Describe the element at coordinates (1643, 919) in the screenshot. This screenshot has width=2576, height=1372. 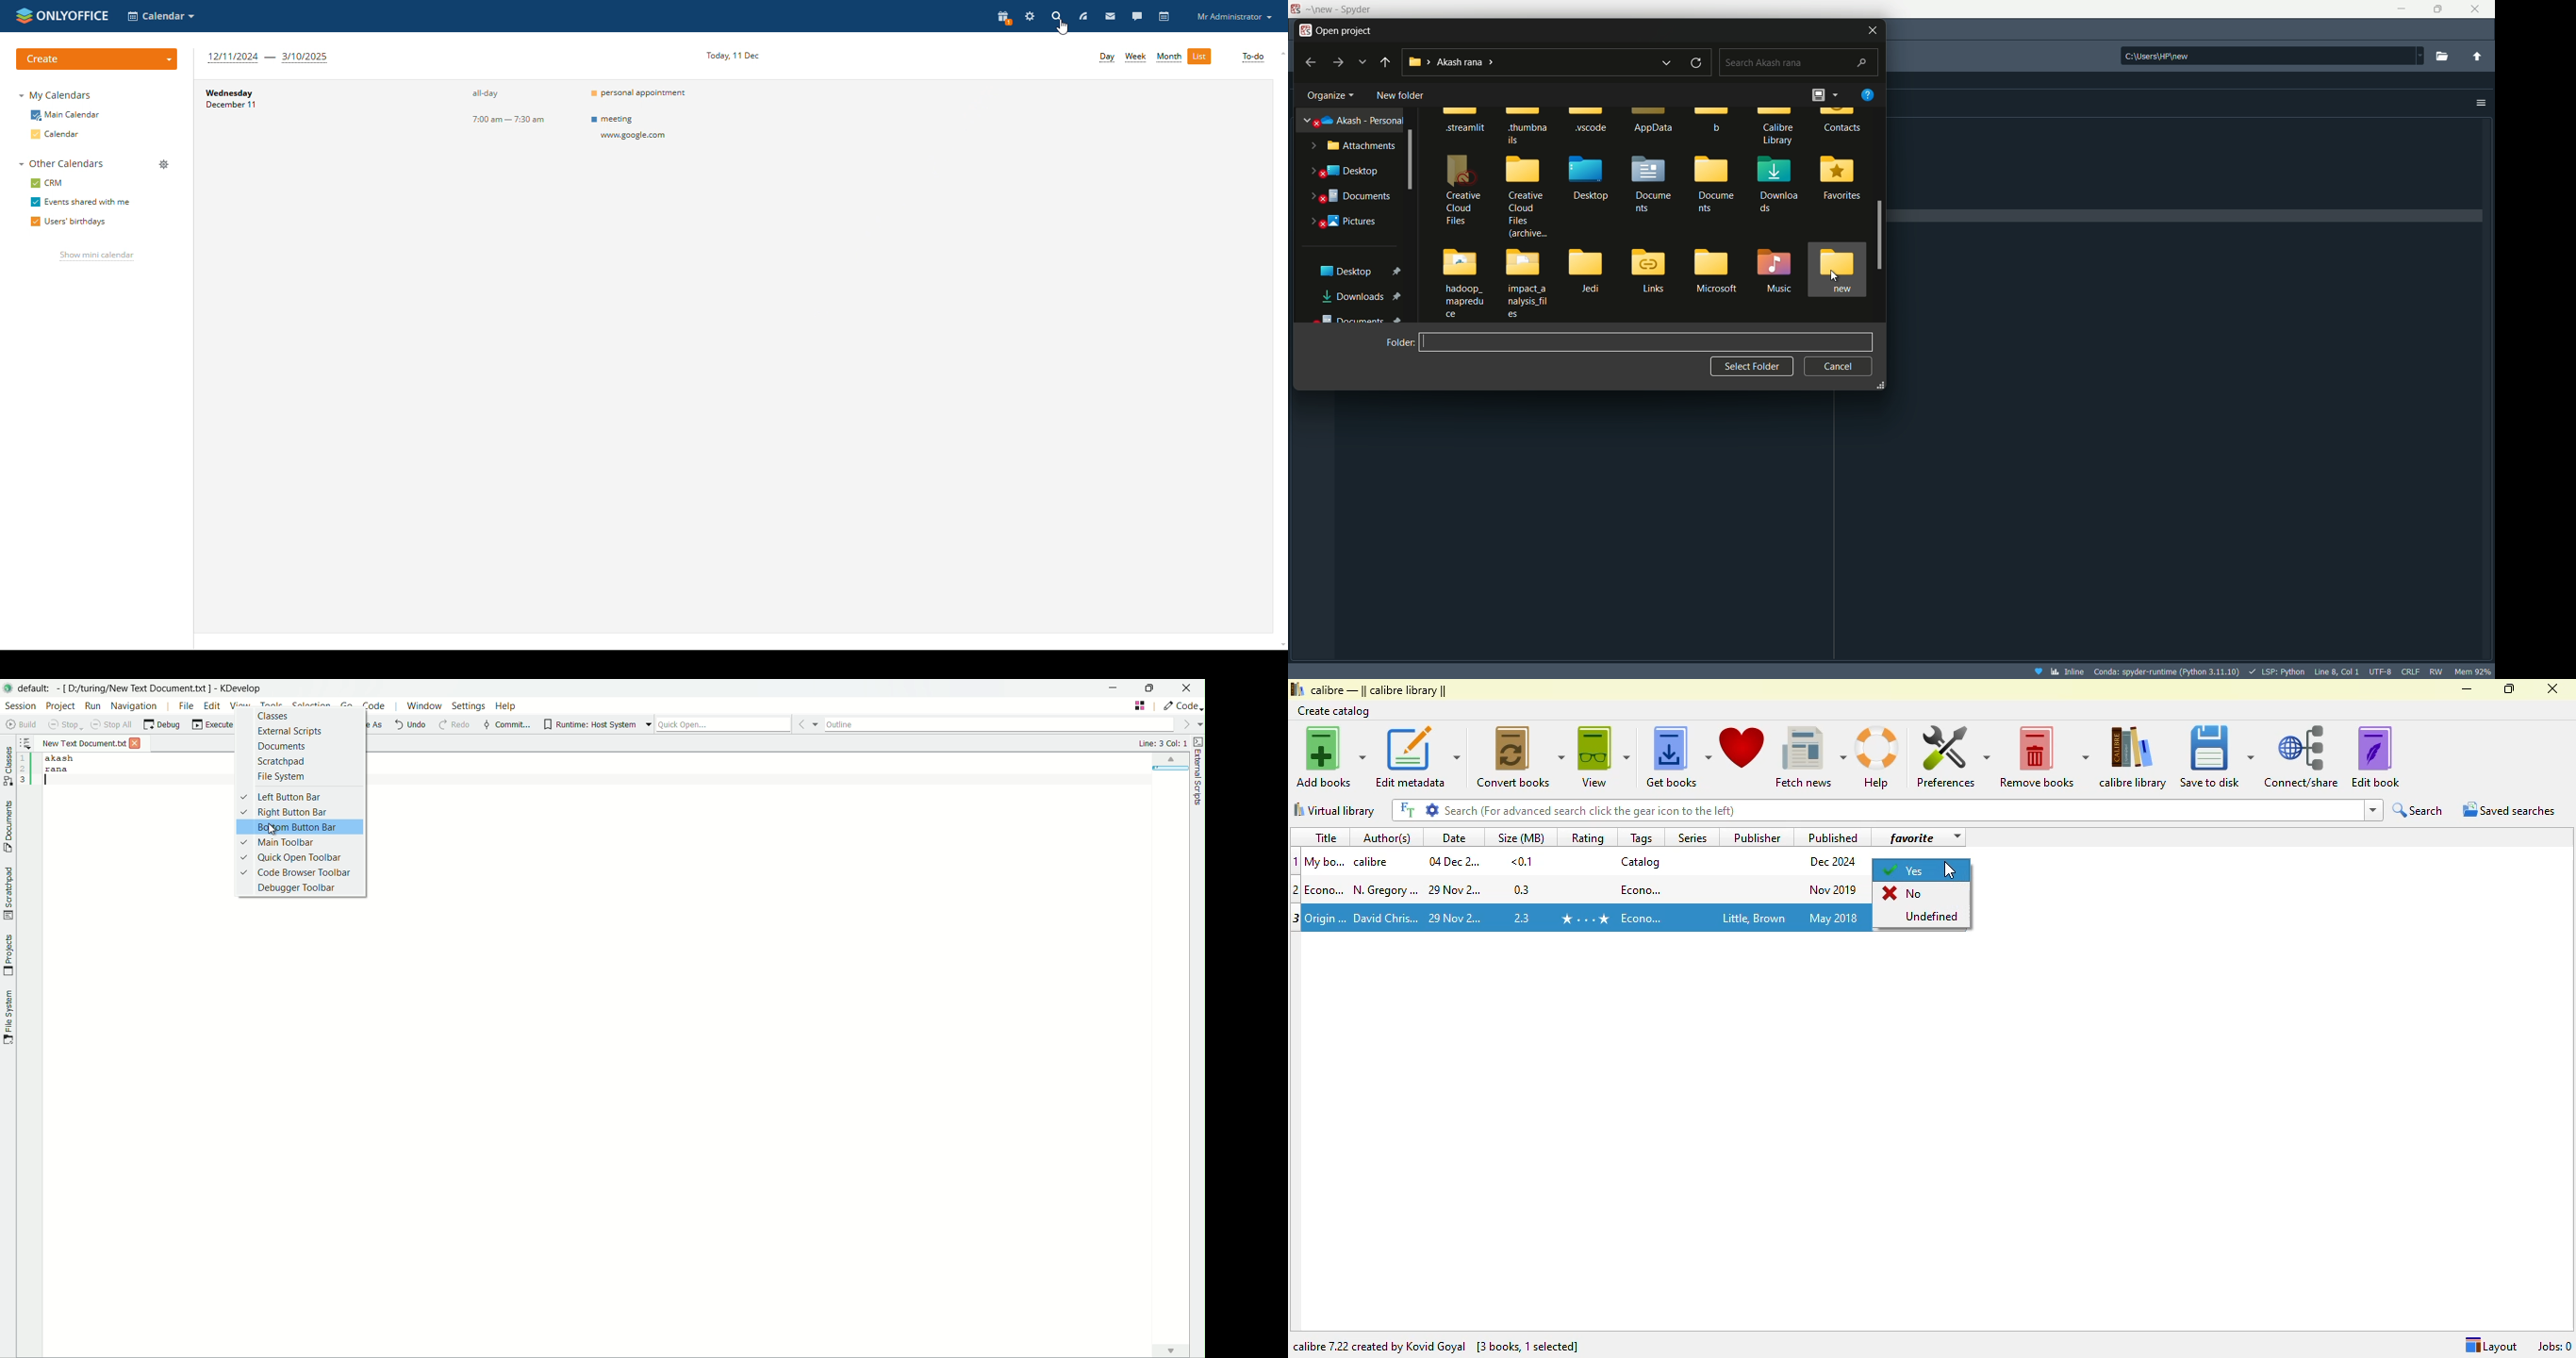
I see `tag` at that location.